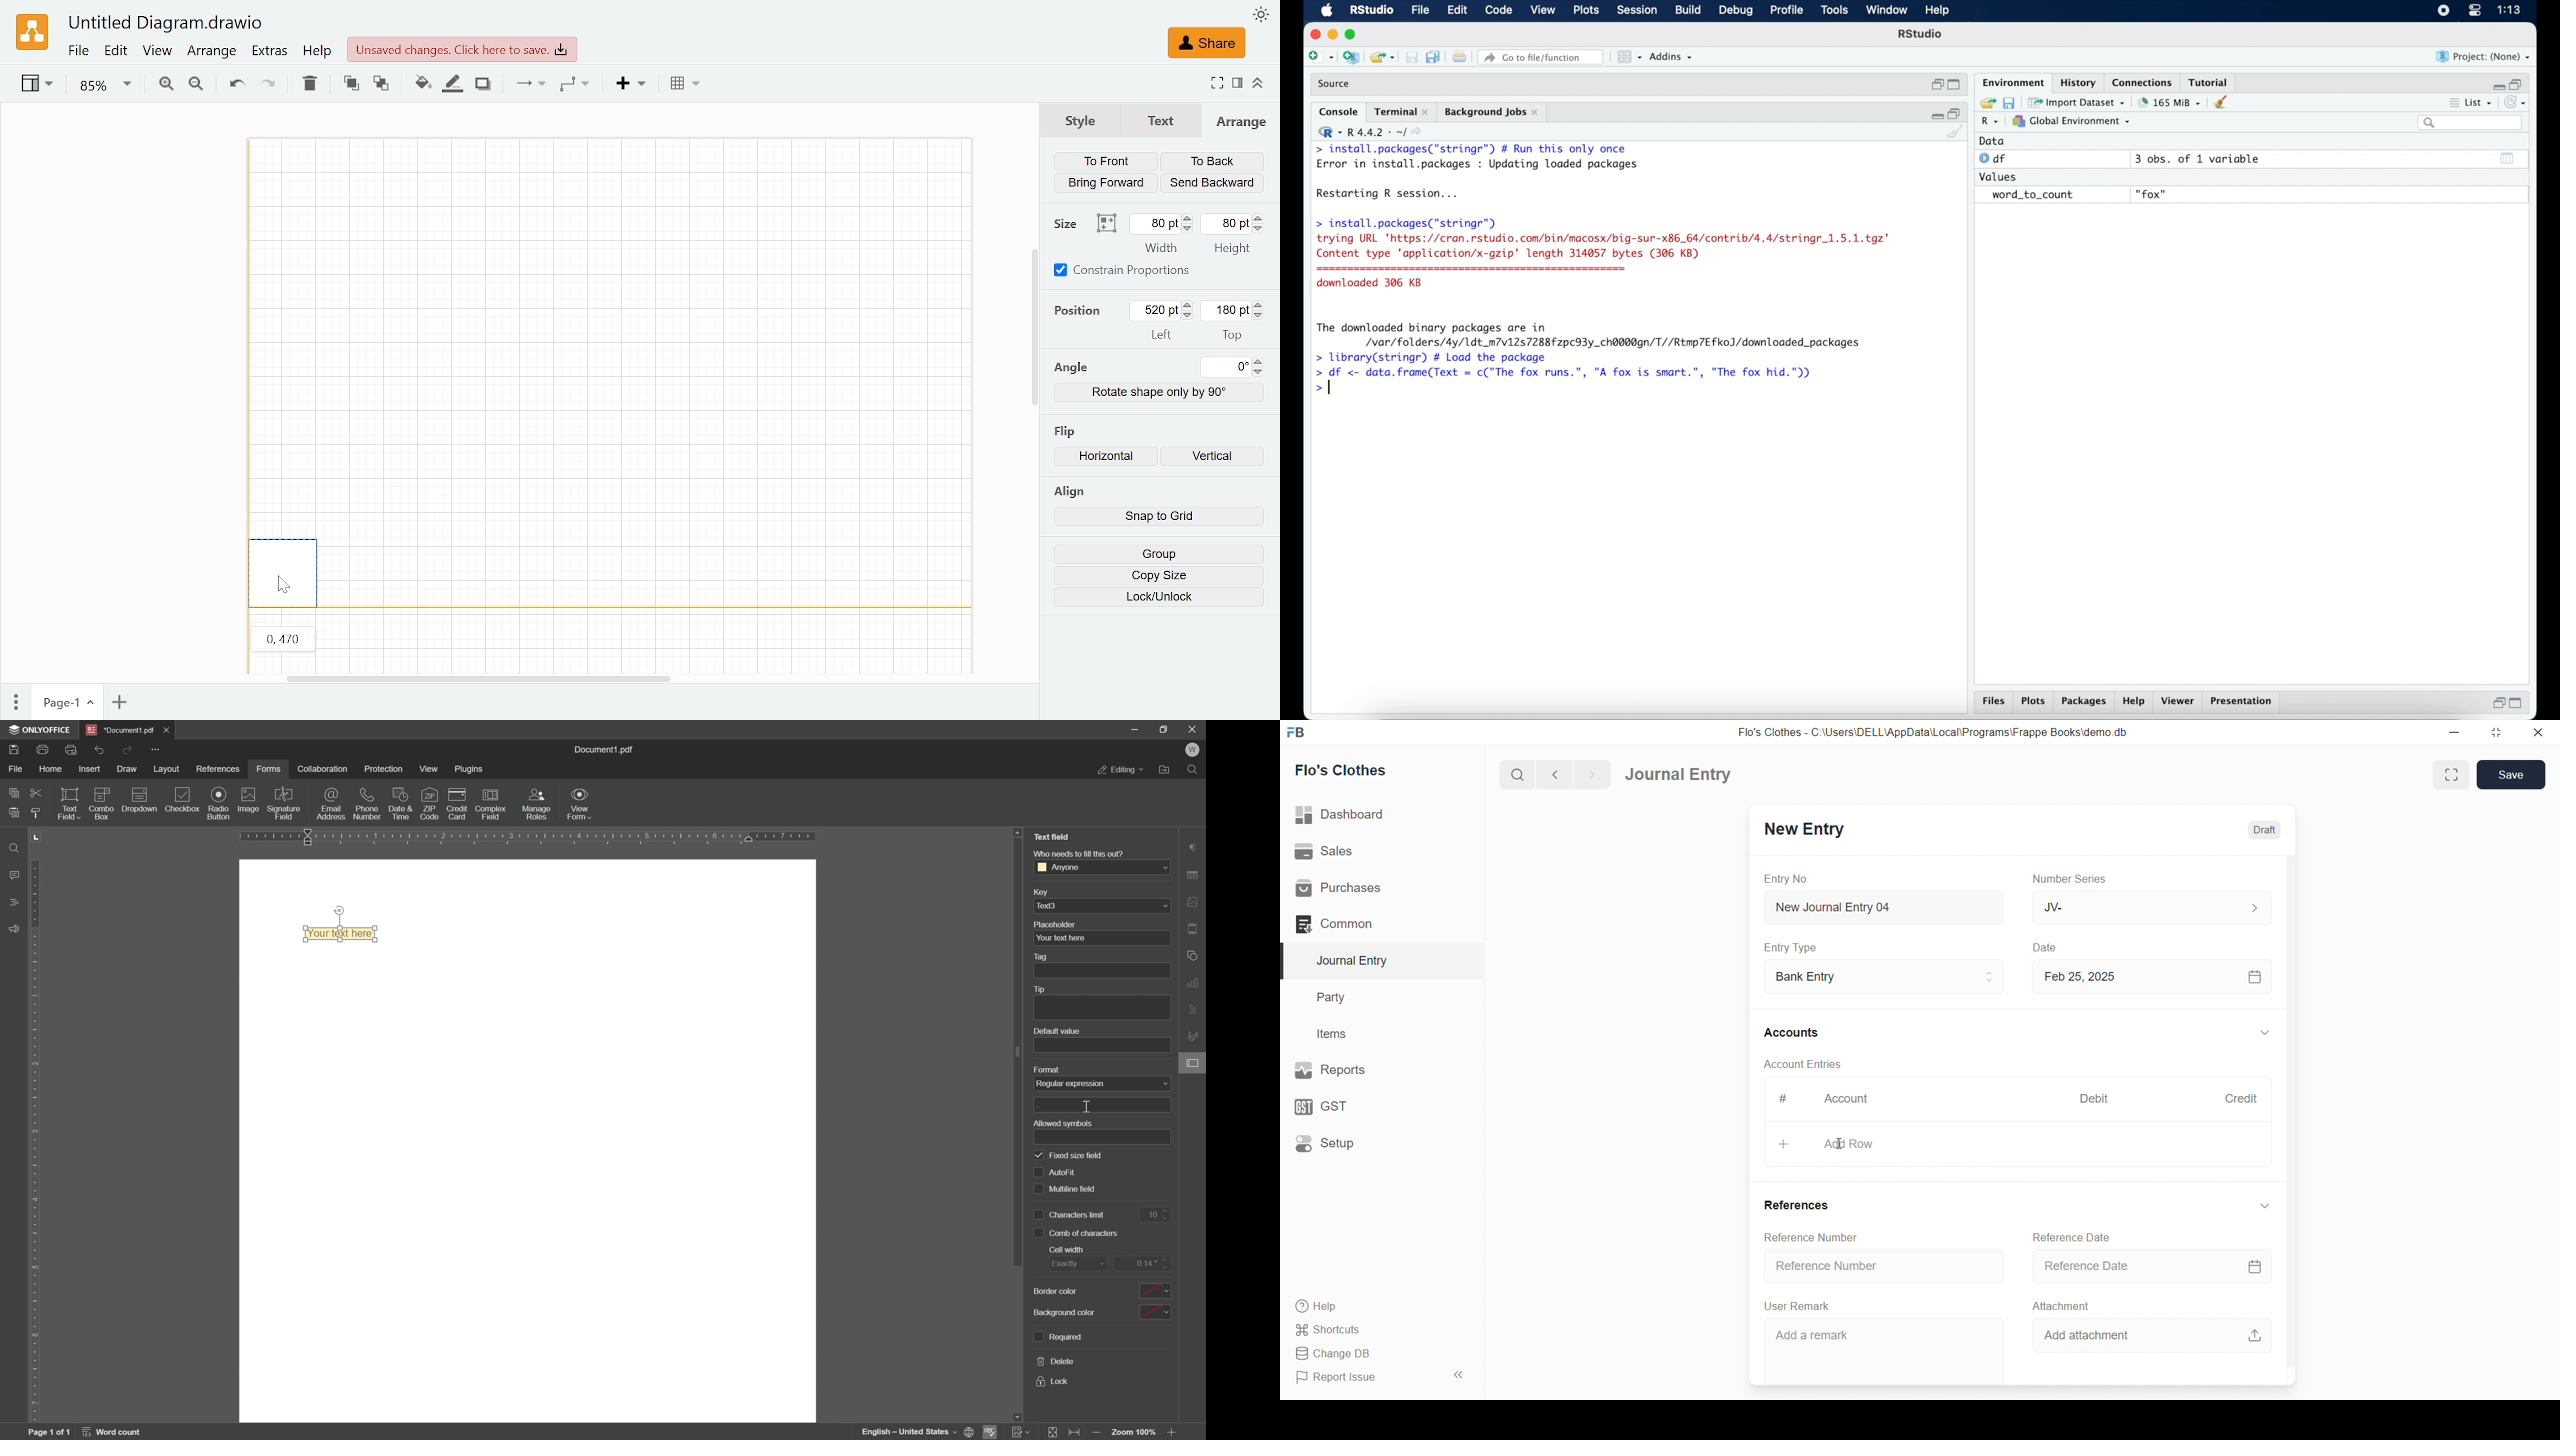 Image resolution: width=2576 pixels, height=1456 pixels. Describe the element at coordinates (1038, 1212) in the screenshot. I see `checkbox` at that location.